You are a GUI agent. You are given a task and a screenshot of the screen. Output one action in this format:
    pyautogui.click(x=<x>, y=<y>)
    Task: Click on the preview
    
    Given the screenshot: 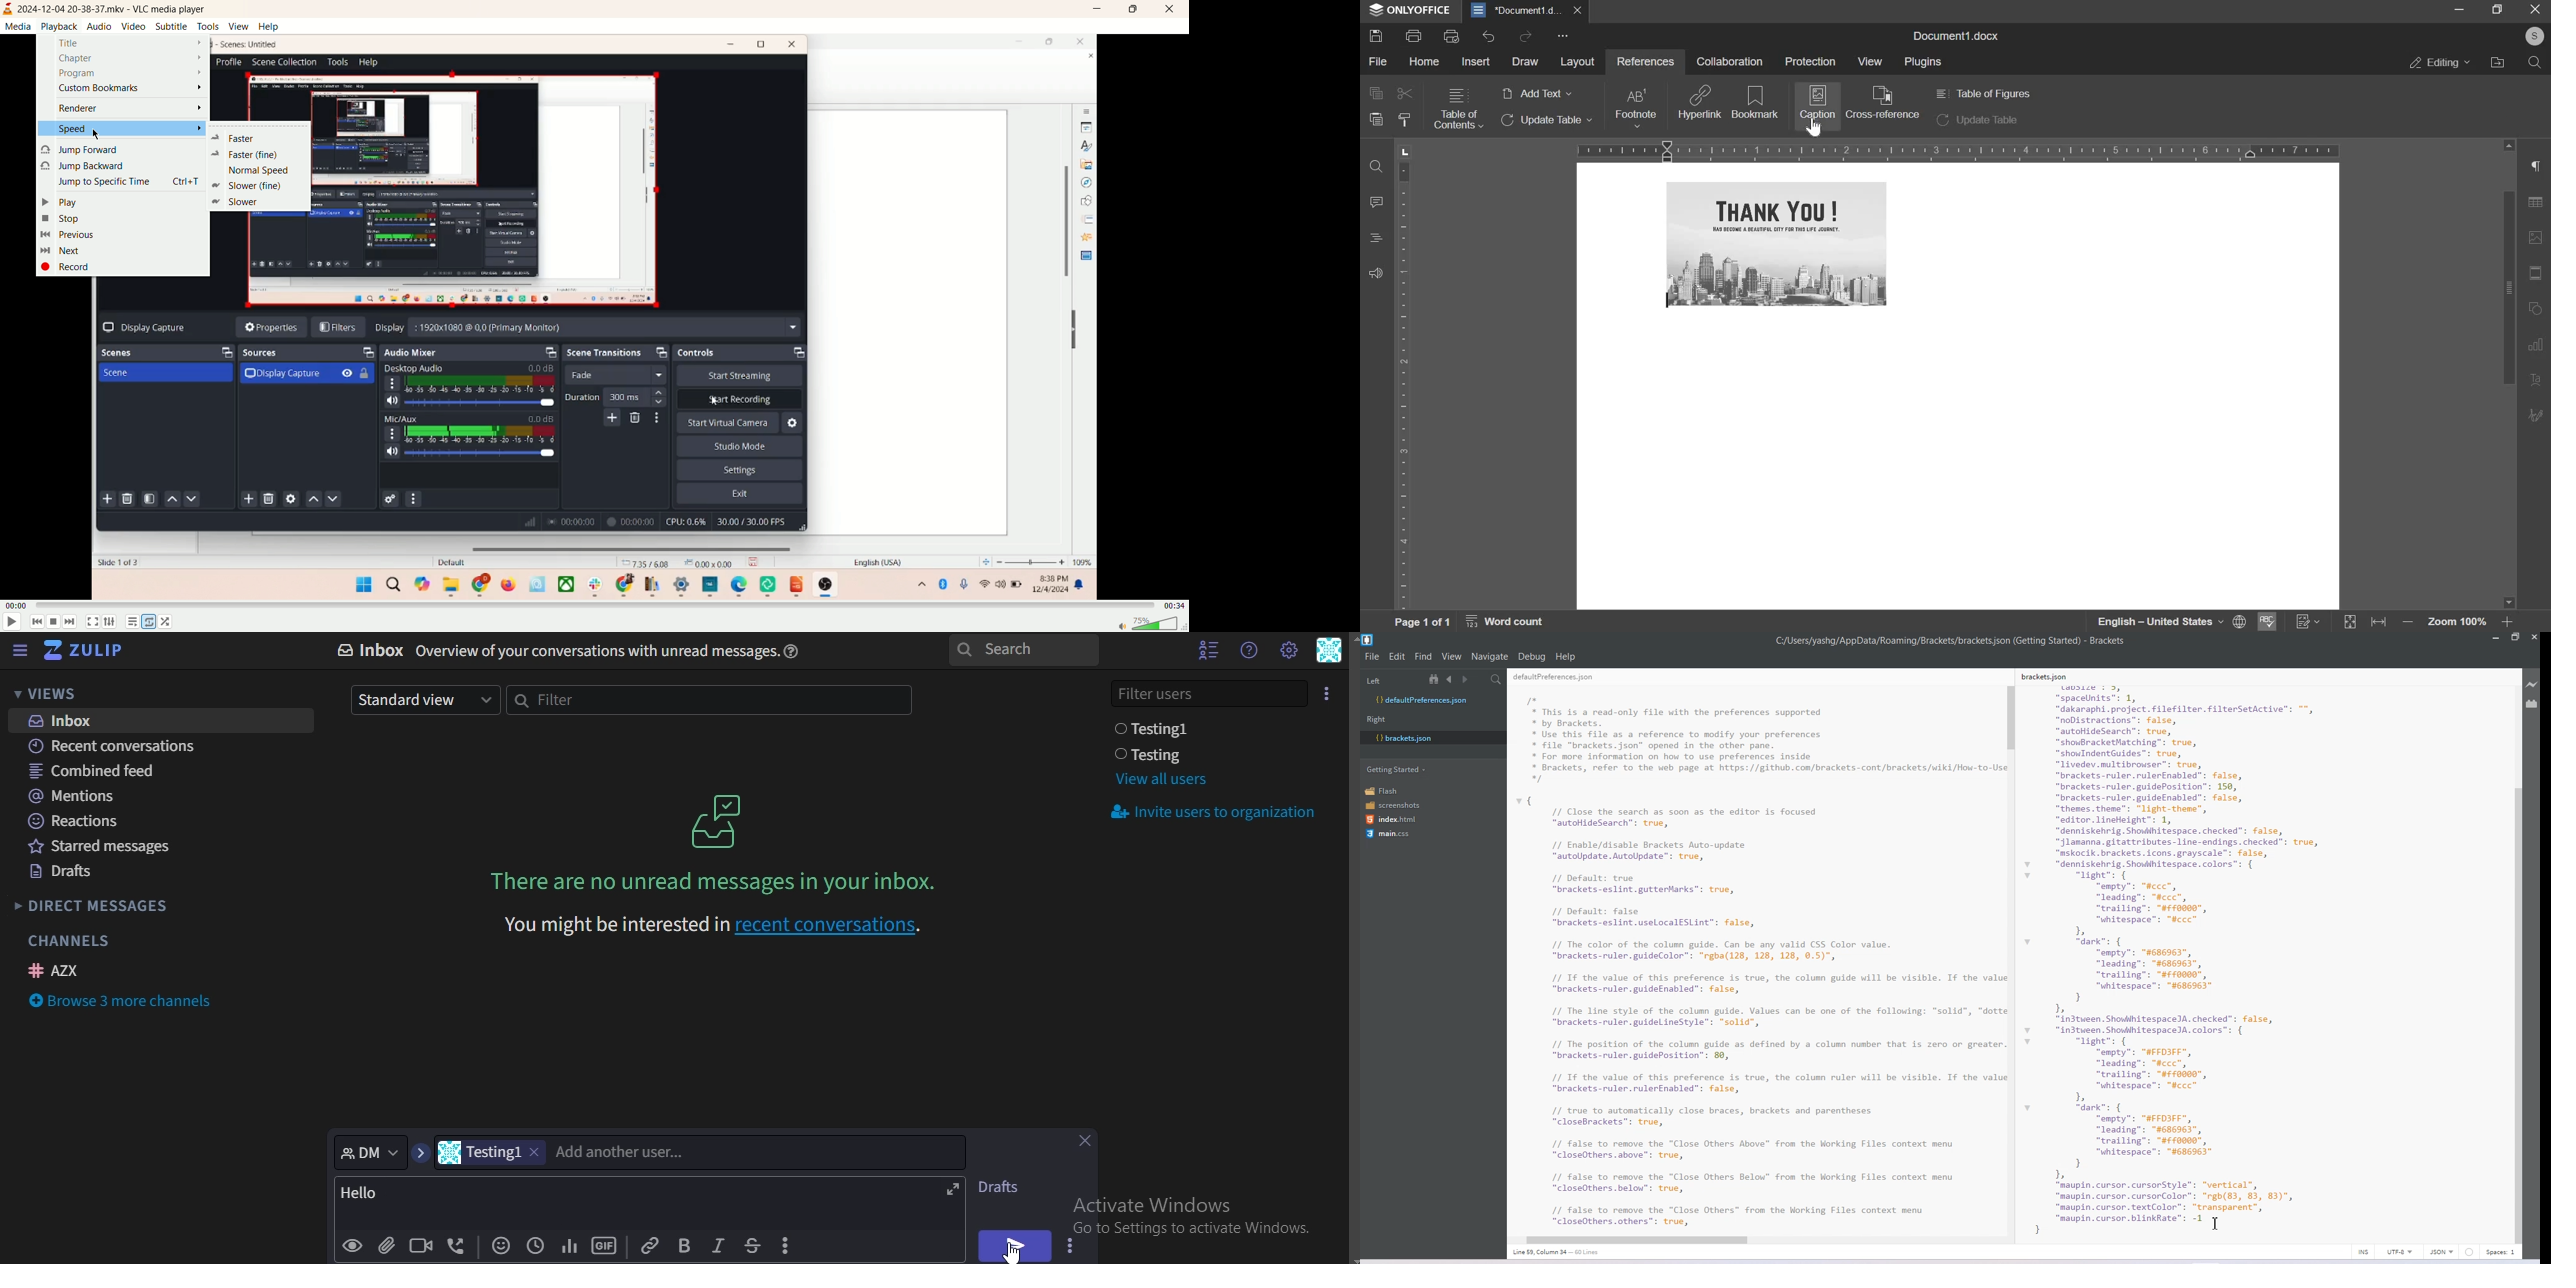 What is the action you would take?
    pyautogui.click(x=353, y=1246)
    